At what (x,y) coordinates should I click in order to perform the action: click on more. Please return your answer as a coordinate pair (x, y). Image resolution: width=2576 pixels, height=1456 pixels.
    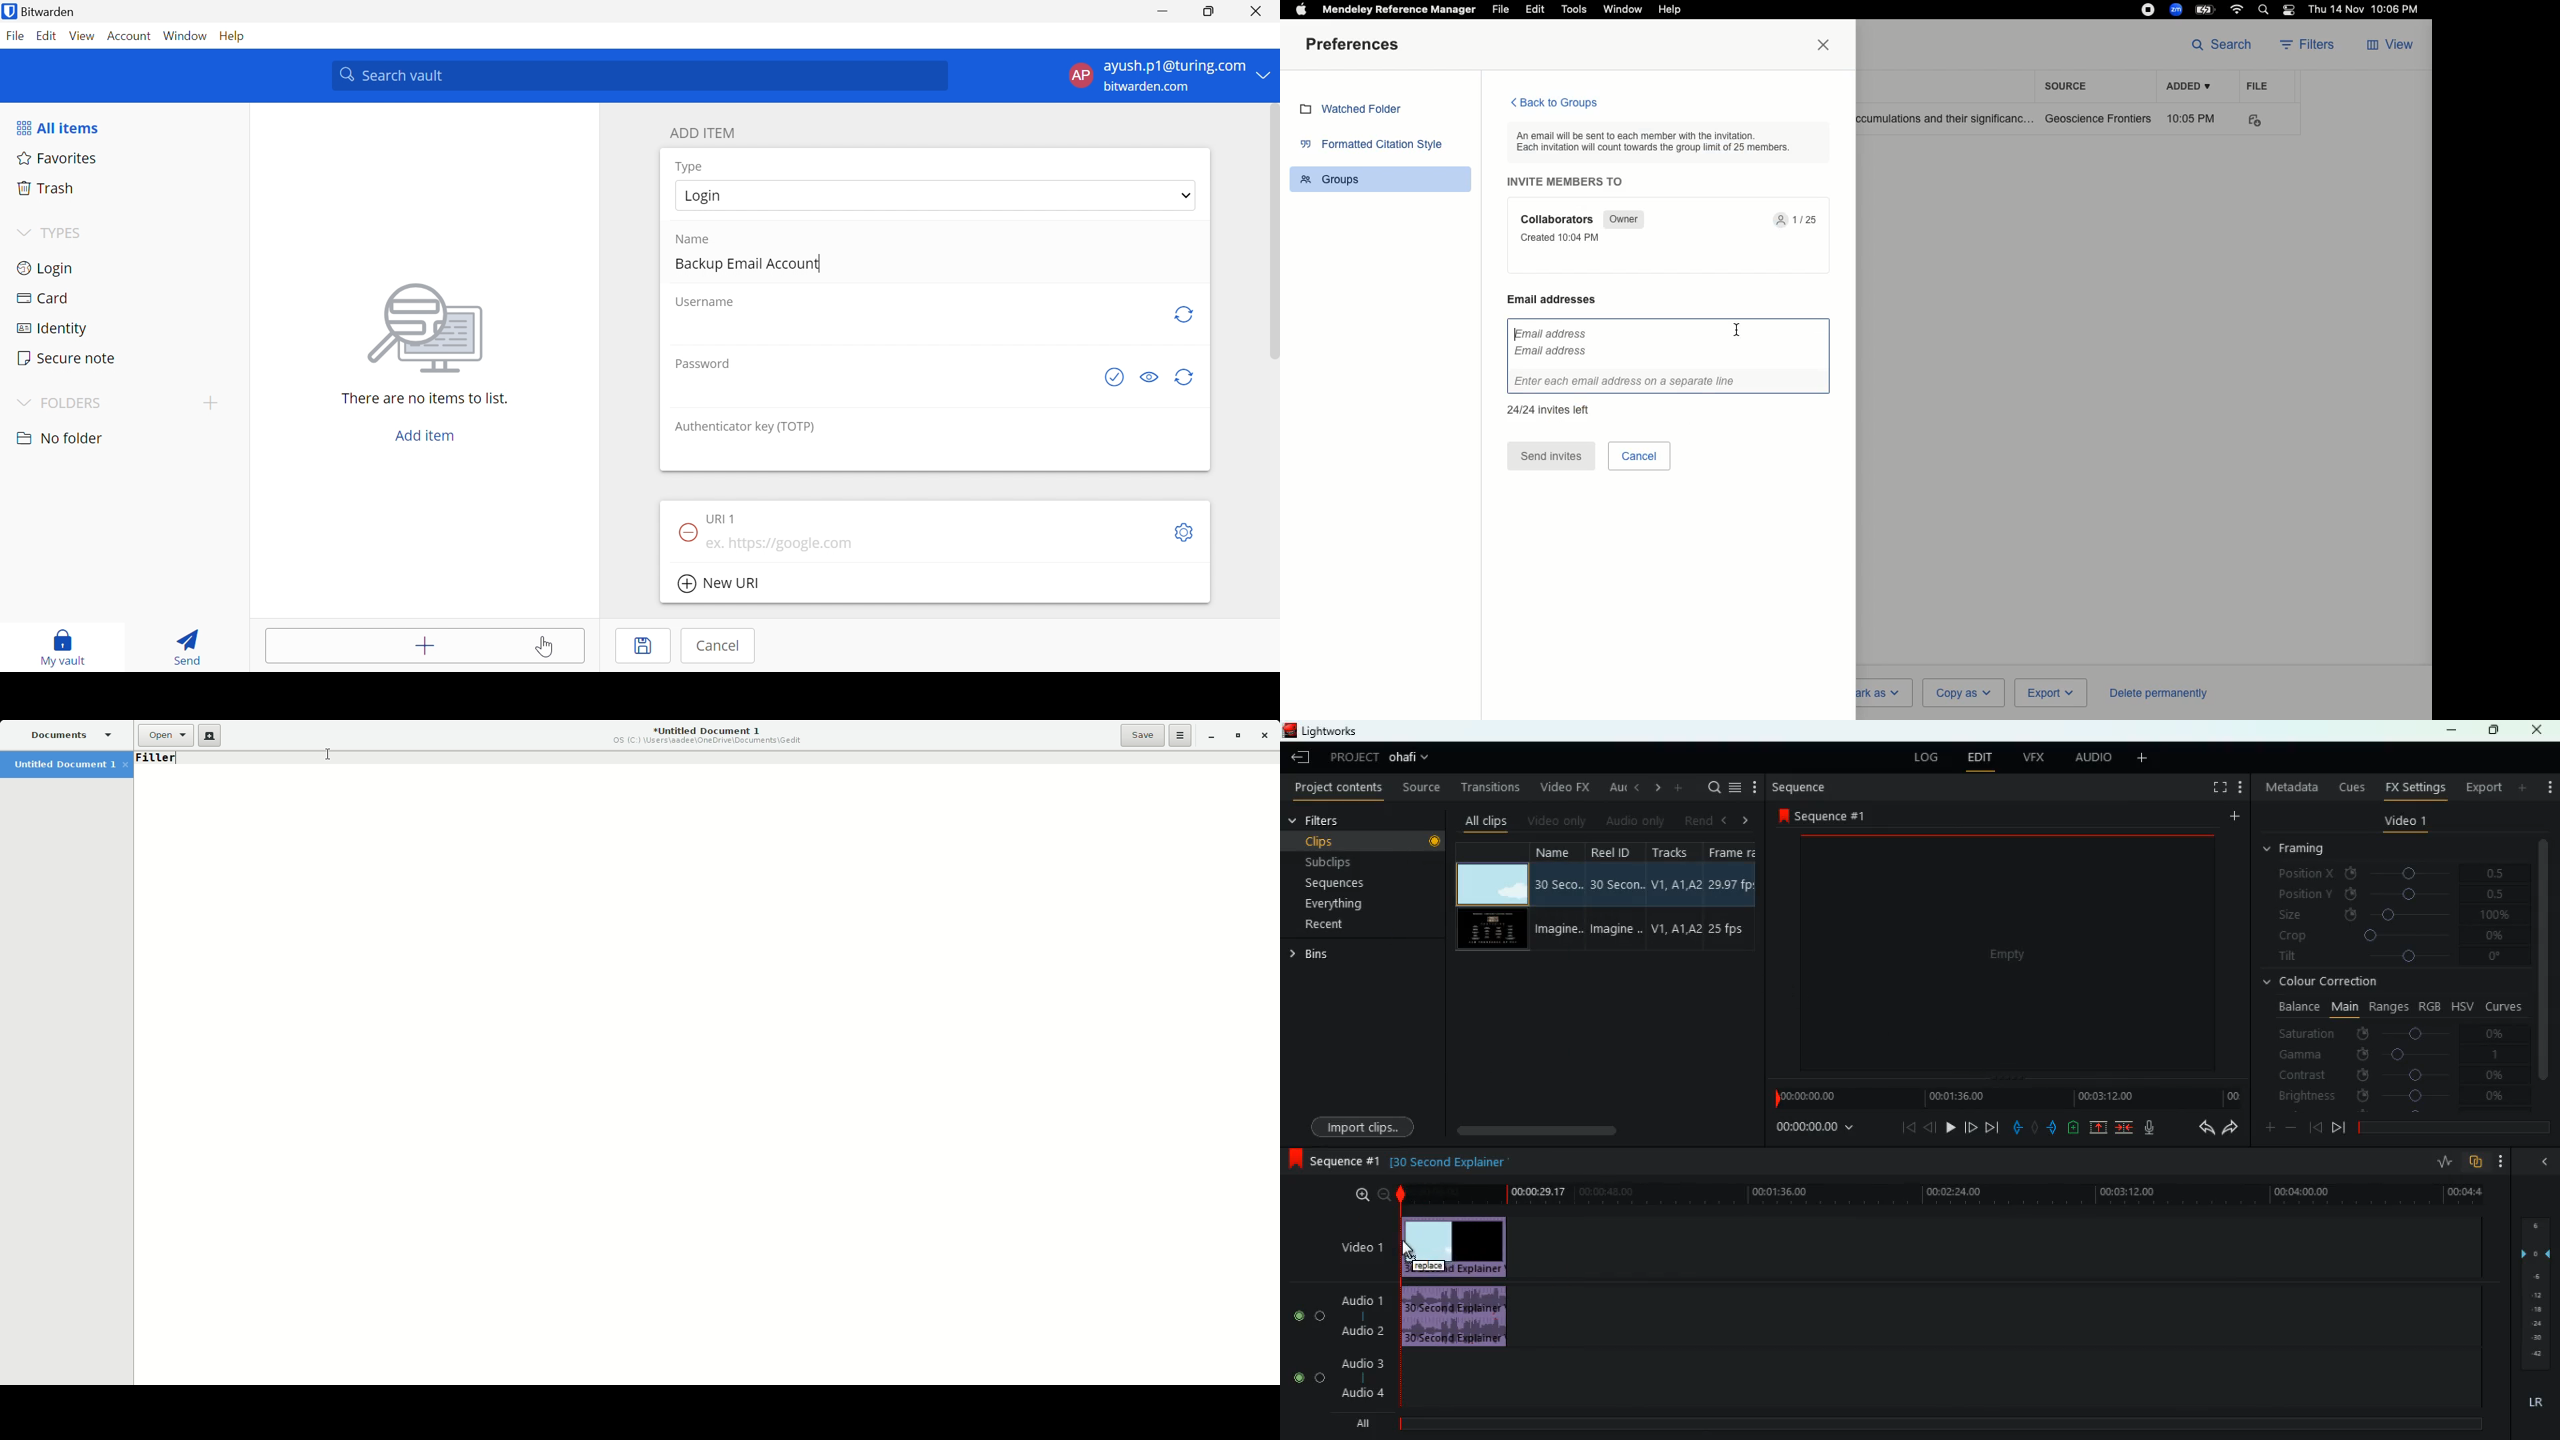
    Looking at the image, I should click on (1755, 787).